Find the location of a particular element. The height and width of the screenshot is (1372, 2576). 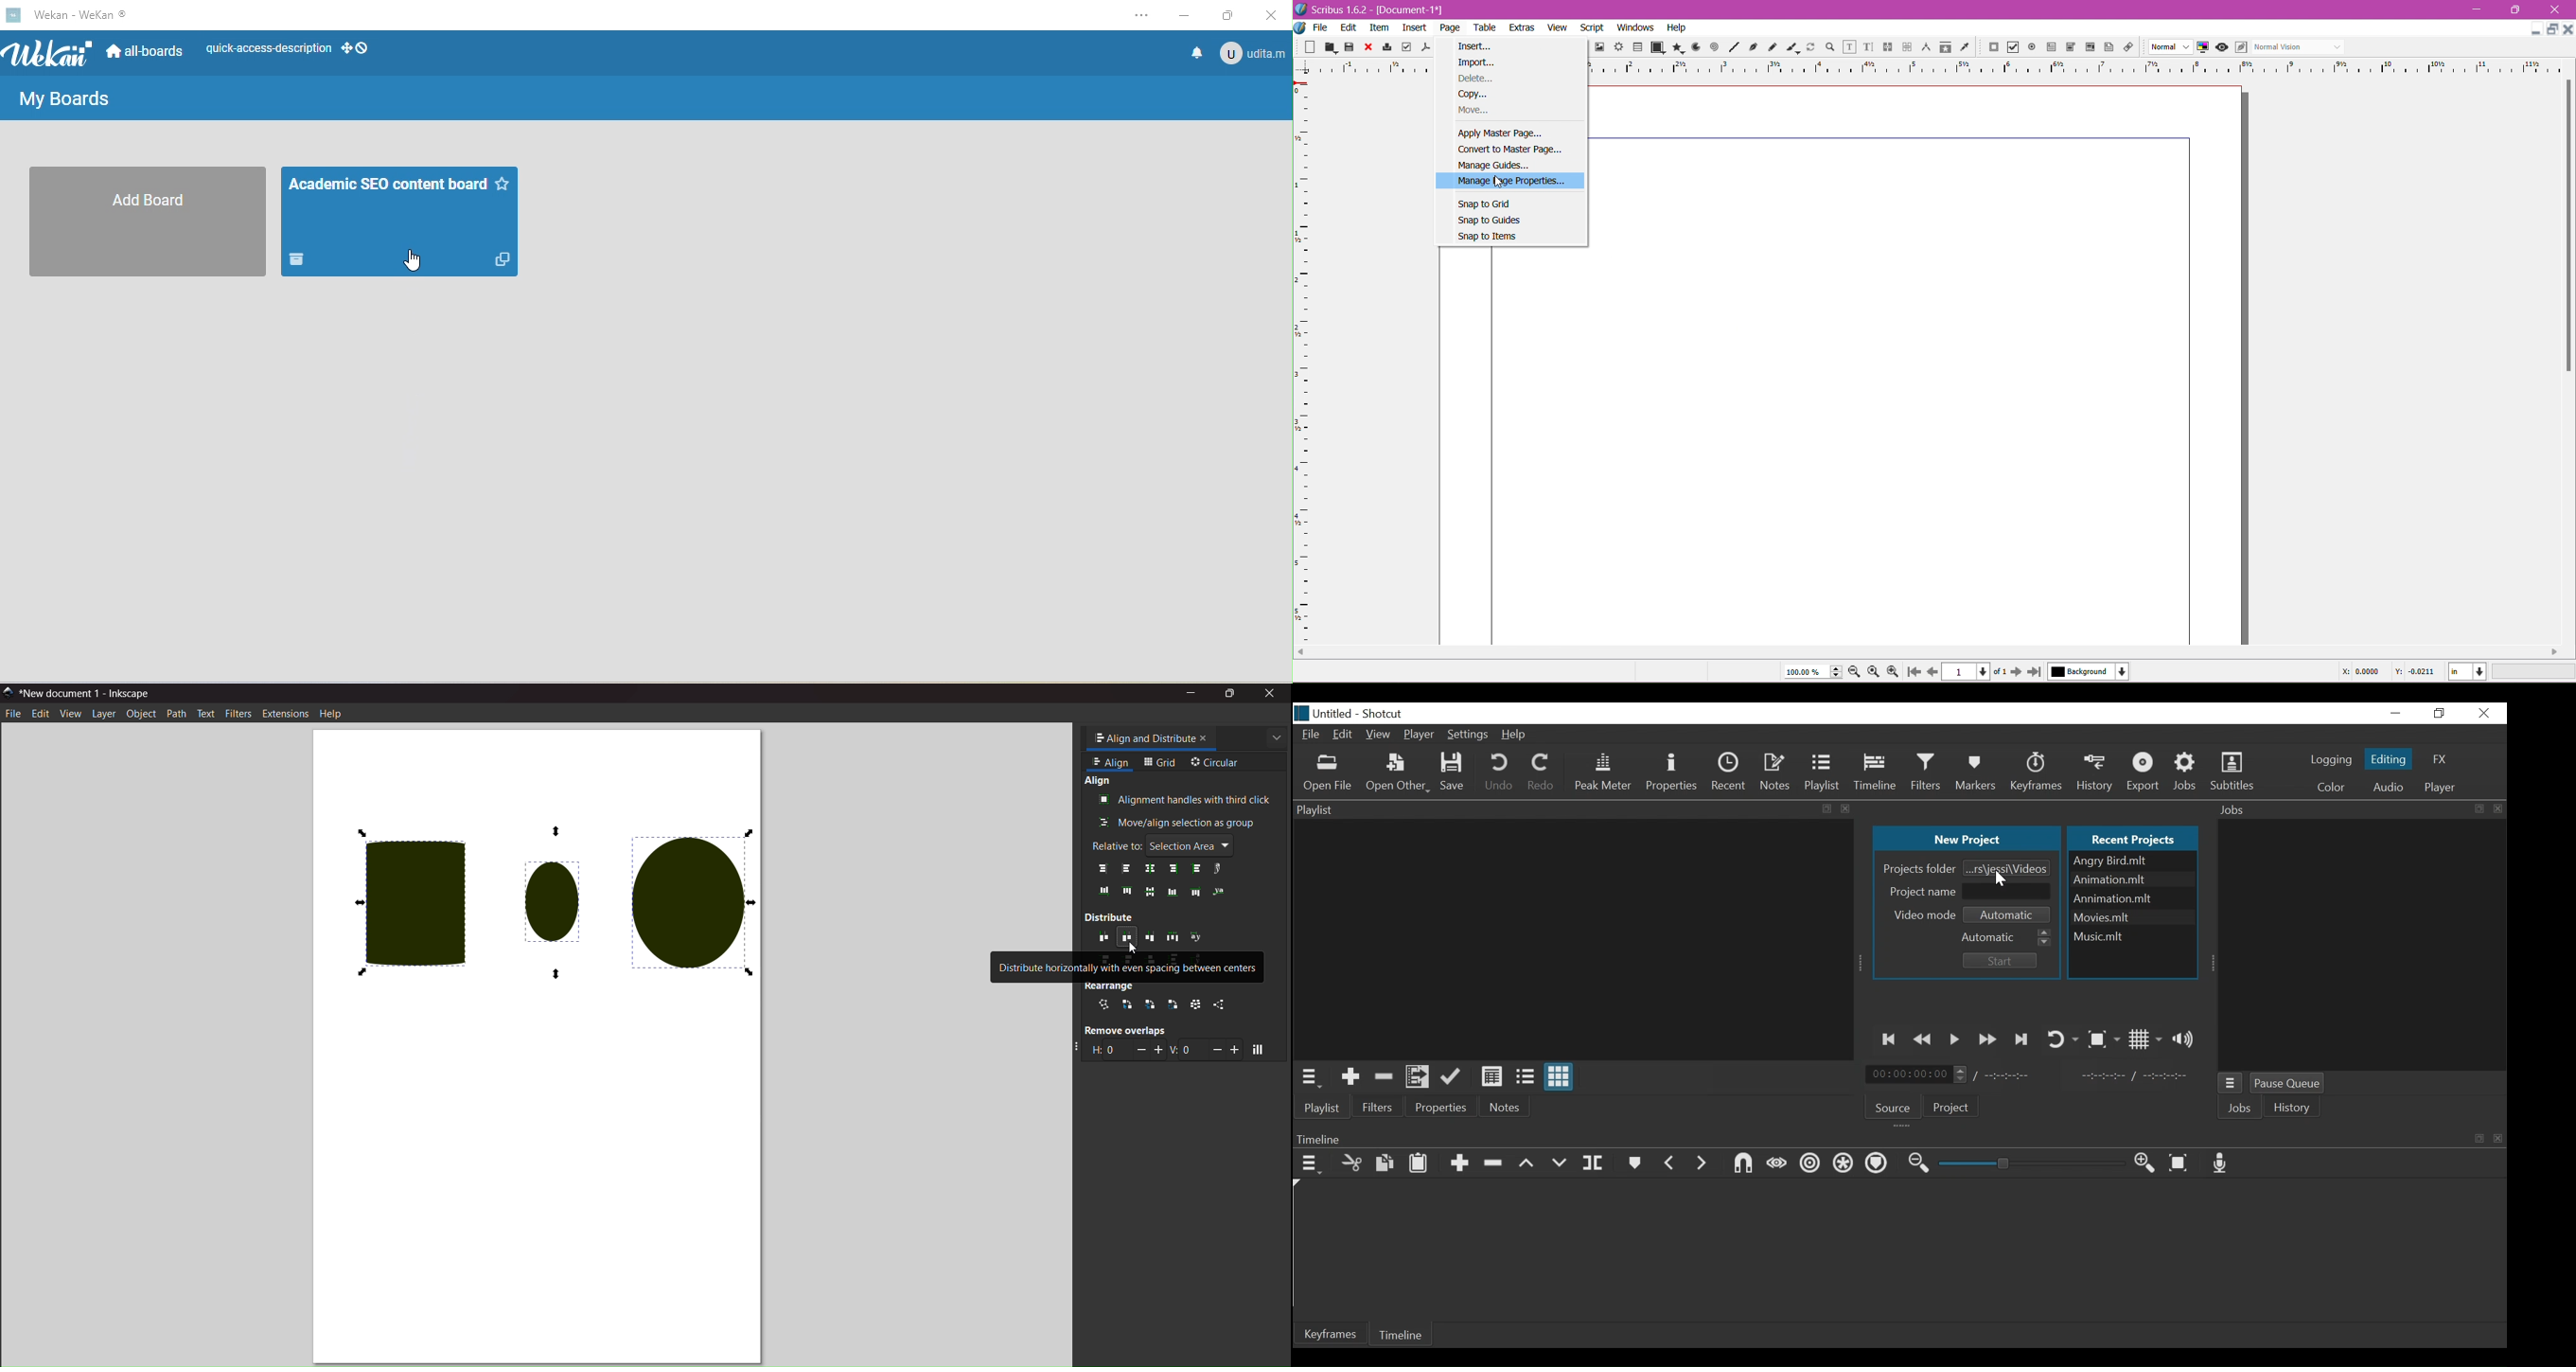

object is located at coordinates (141, 714).